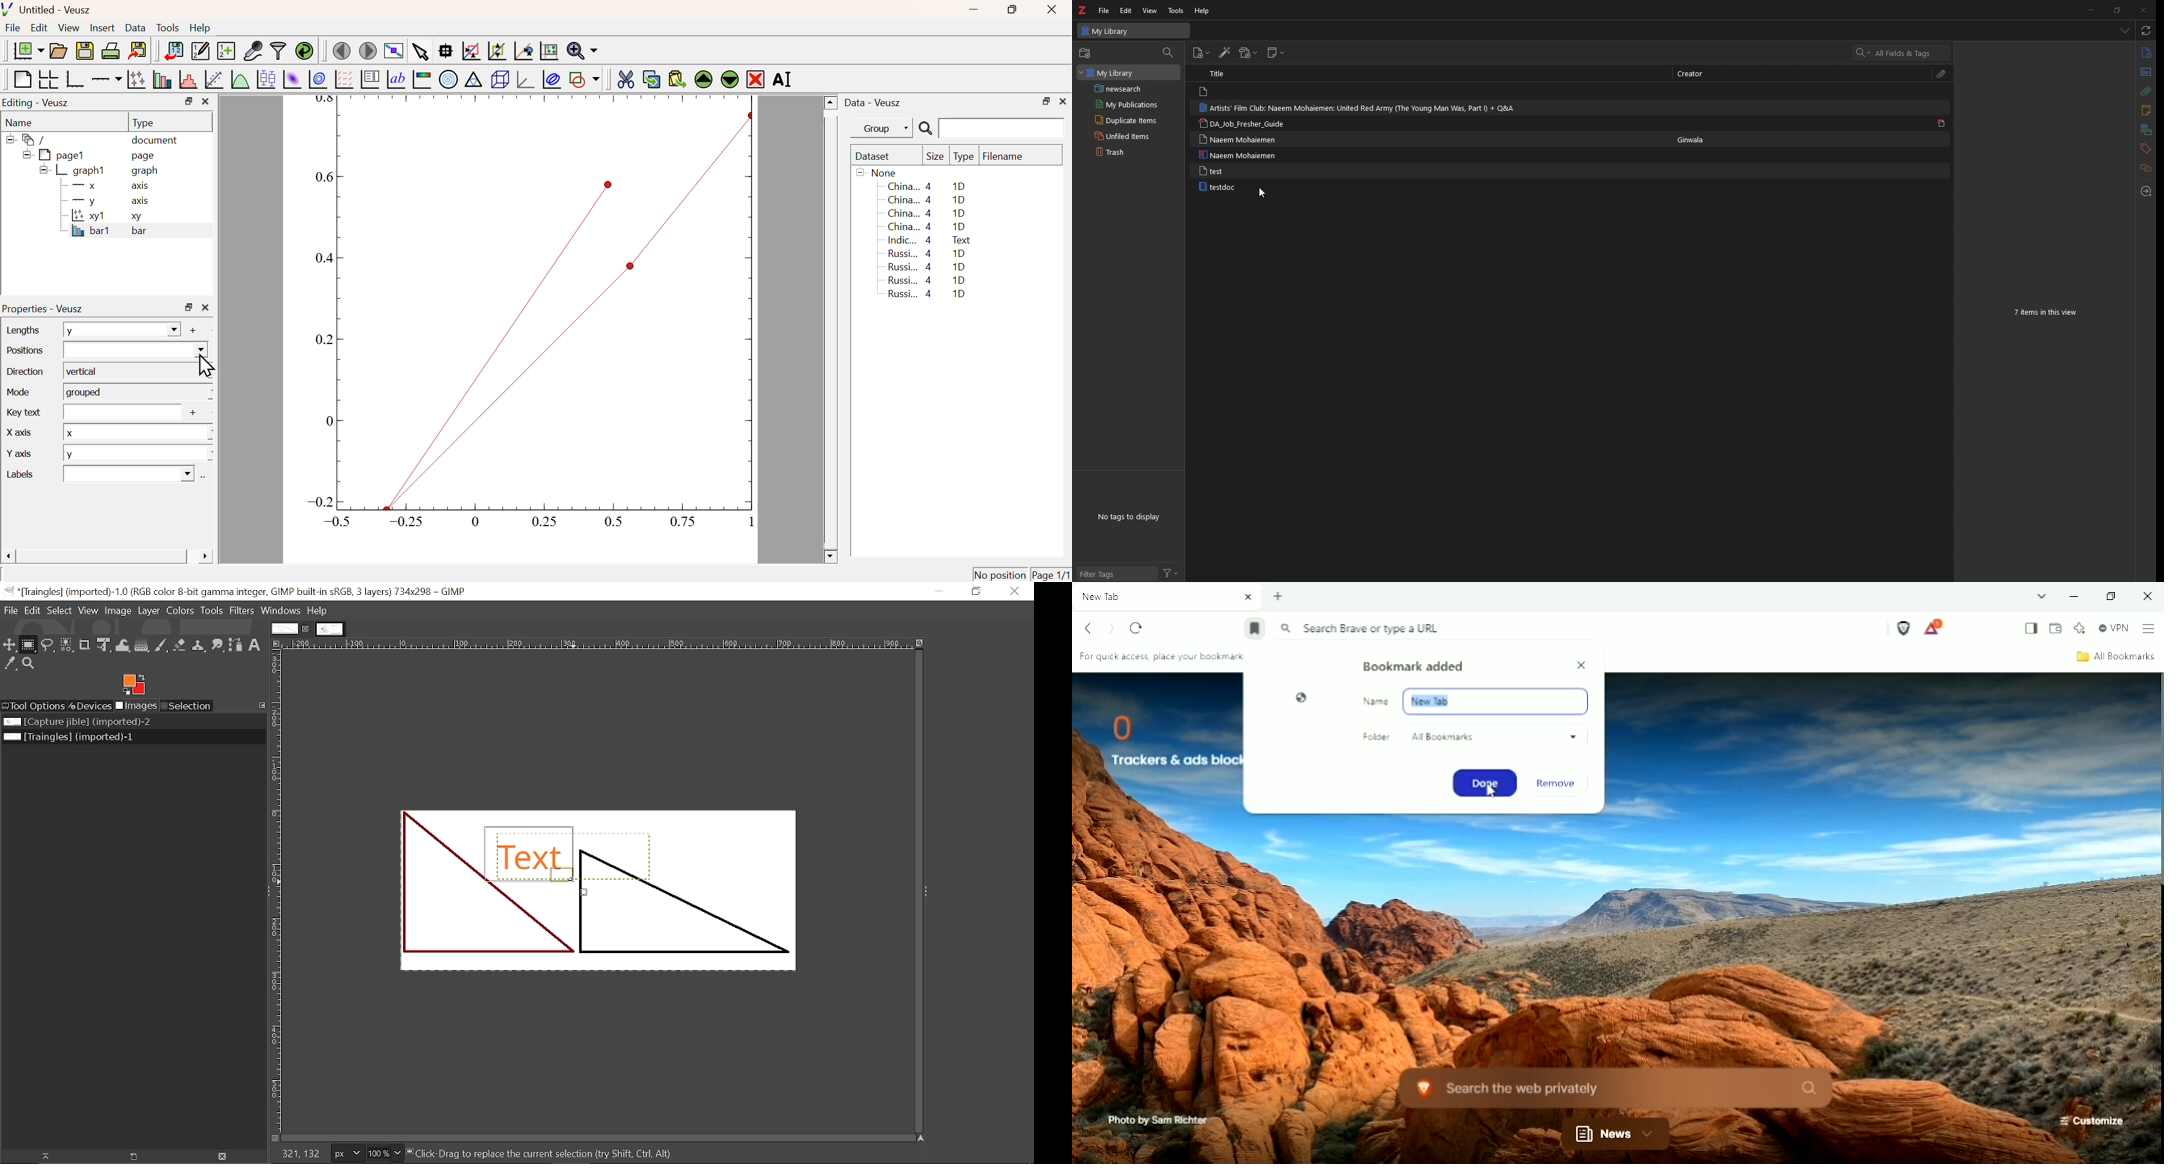 The height and width of the screenshot is (1176, 2184). Describe the element at coordinates (1903, 628) in the screenshot. I see `Brave Shields` at that location.